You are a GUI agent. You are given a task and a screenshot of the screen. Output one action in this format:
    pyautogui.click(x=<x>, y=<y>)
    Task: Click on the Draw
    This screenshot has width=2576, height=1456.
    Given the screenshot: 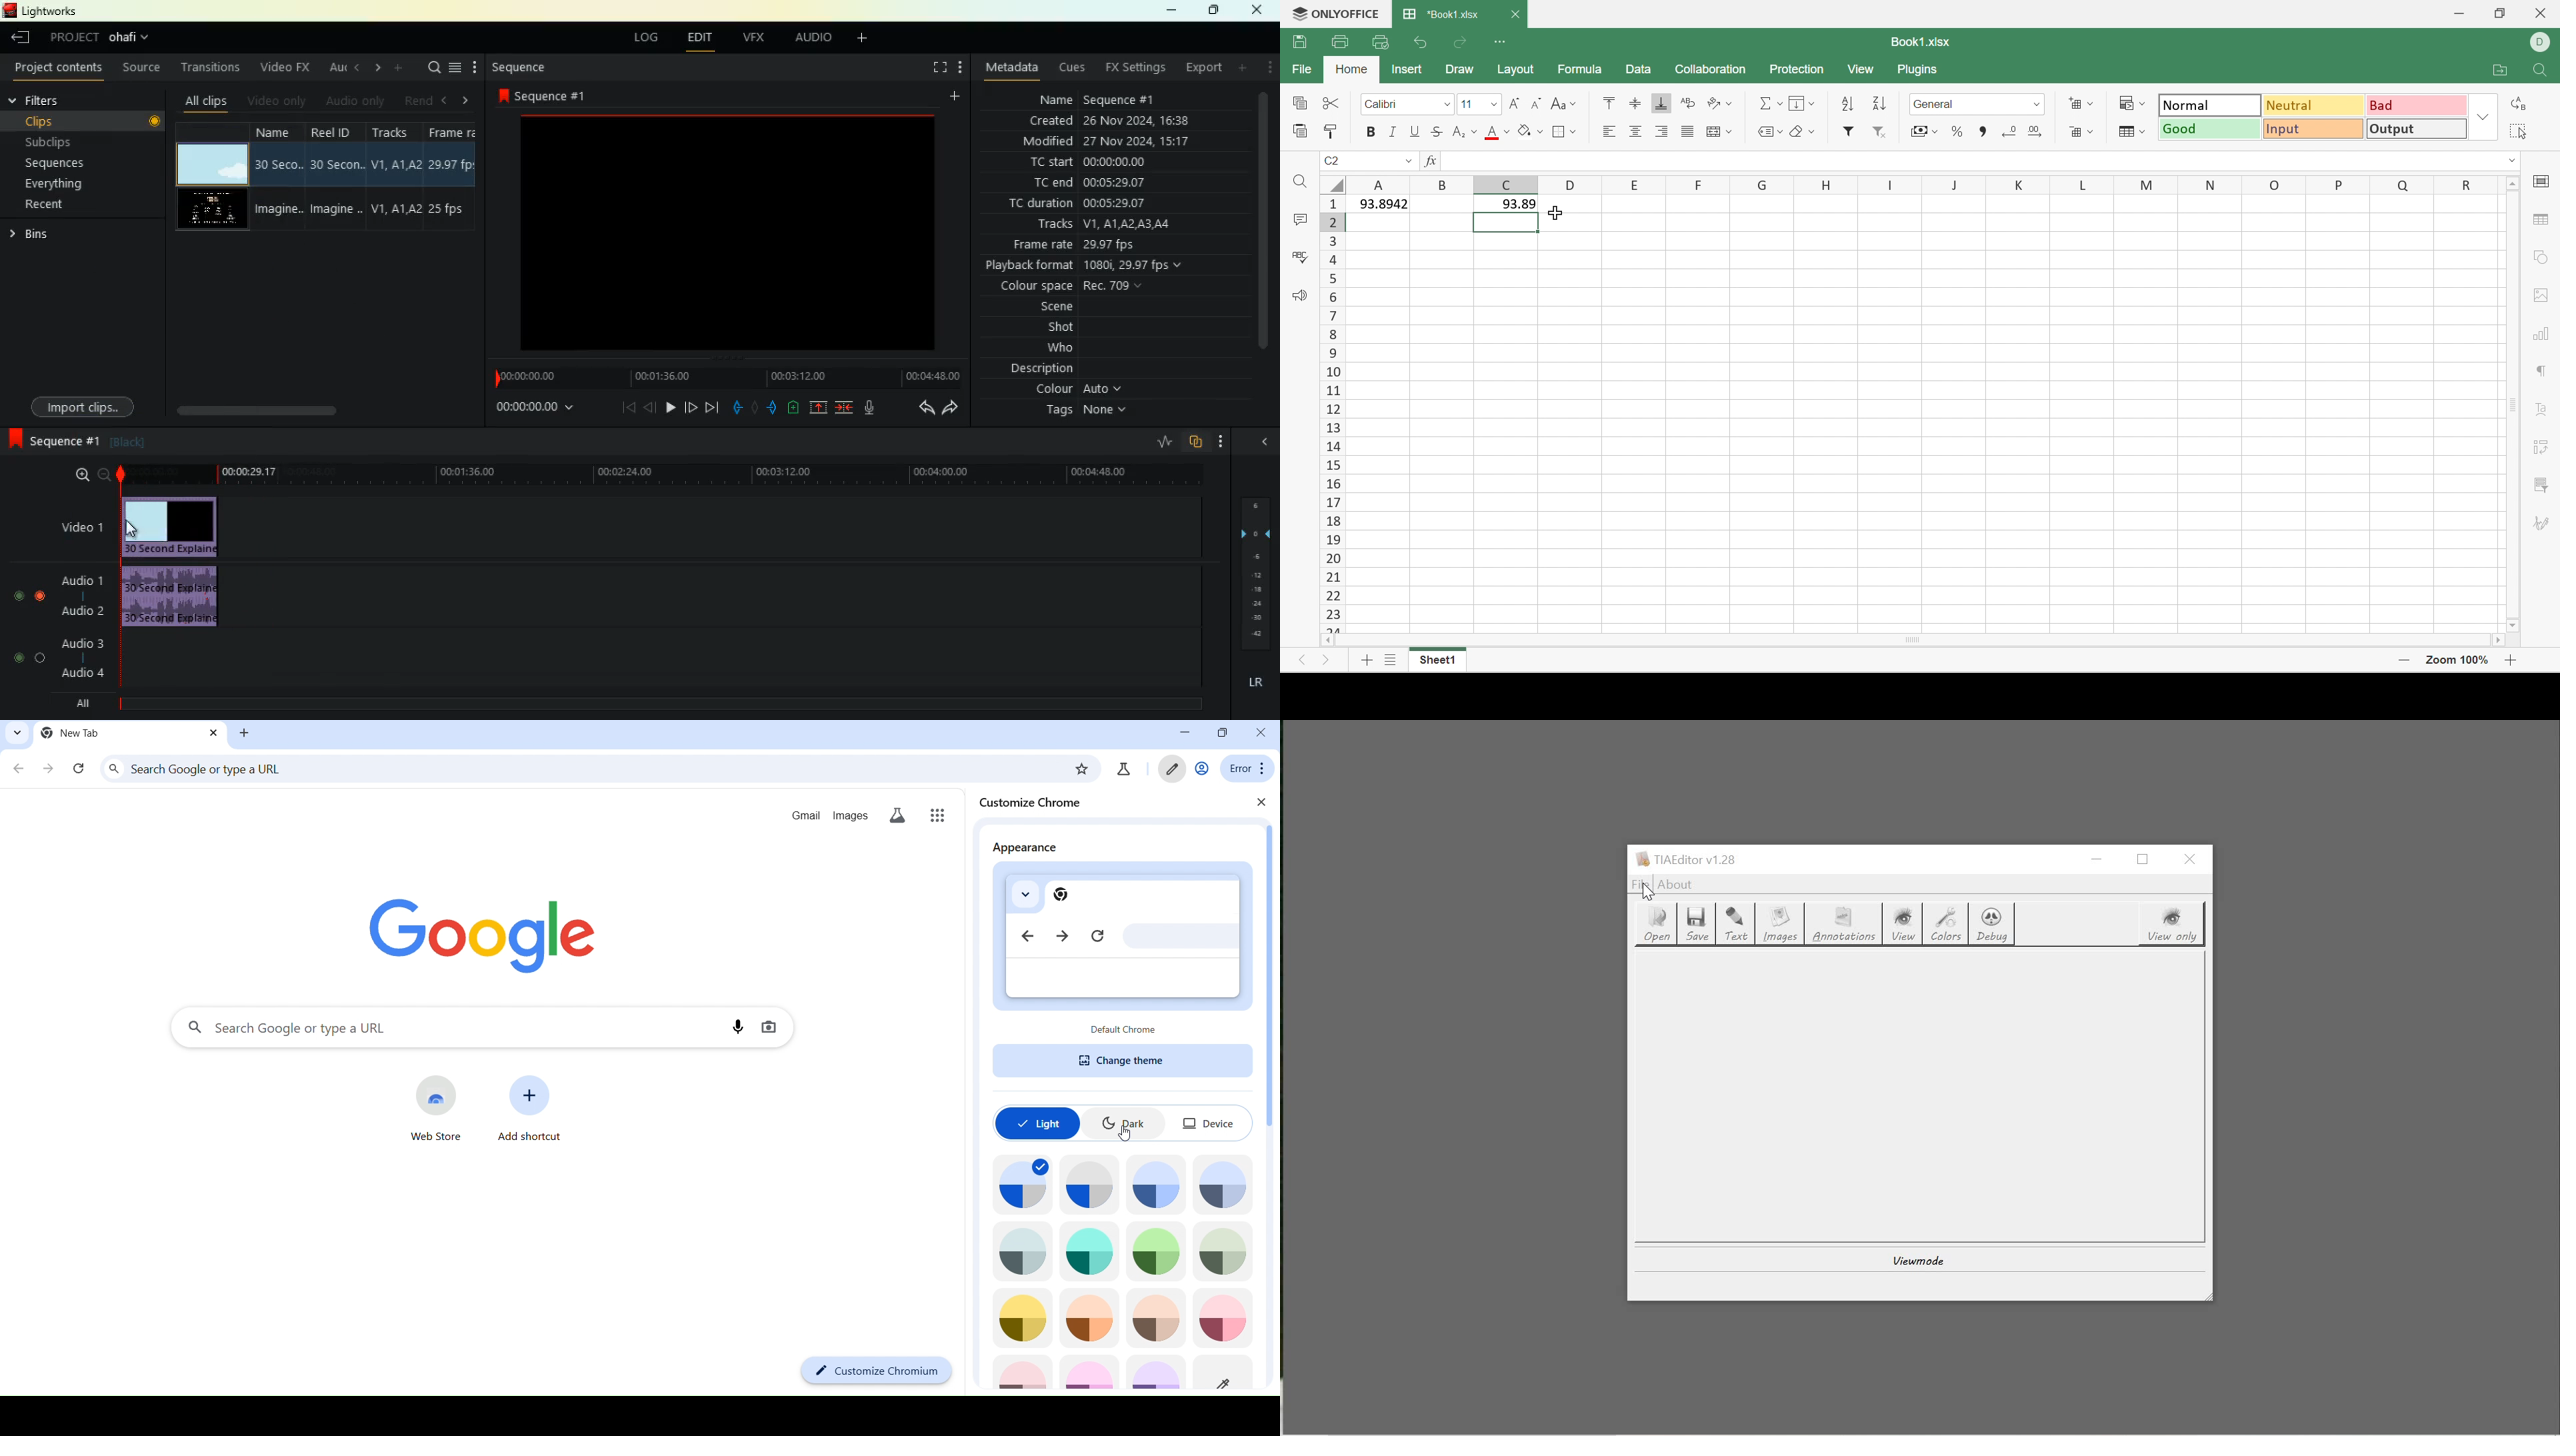 What is the action you would take?
    pyautogui.click(x=1459, y=68)
    